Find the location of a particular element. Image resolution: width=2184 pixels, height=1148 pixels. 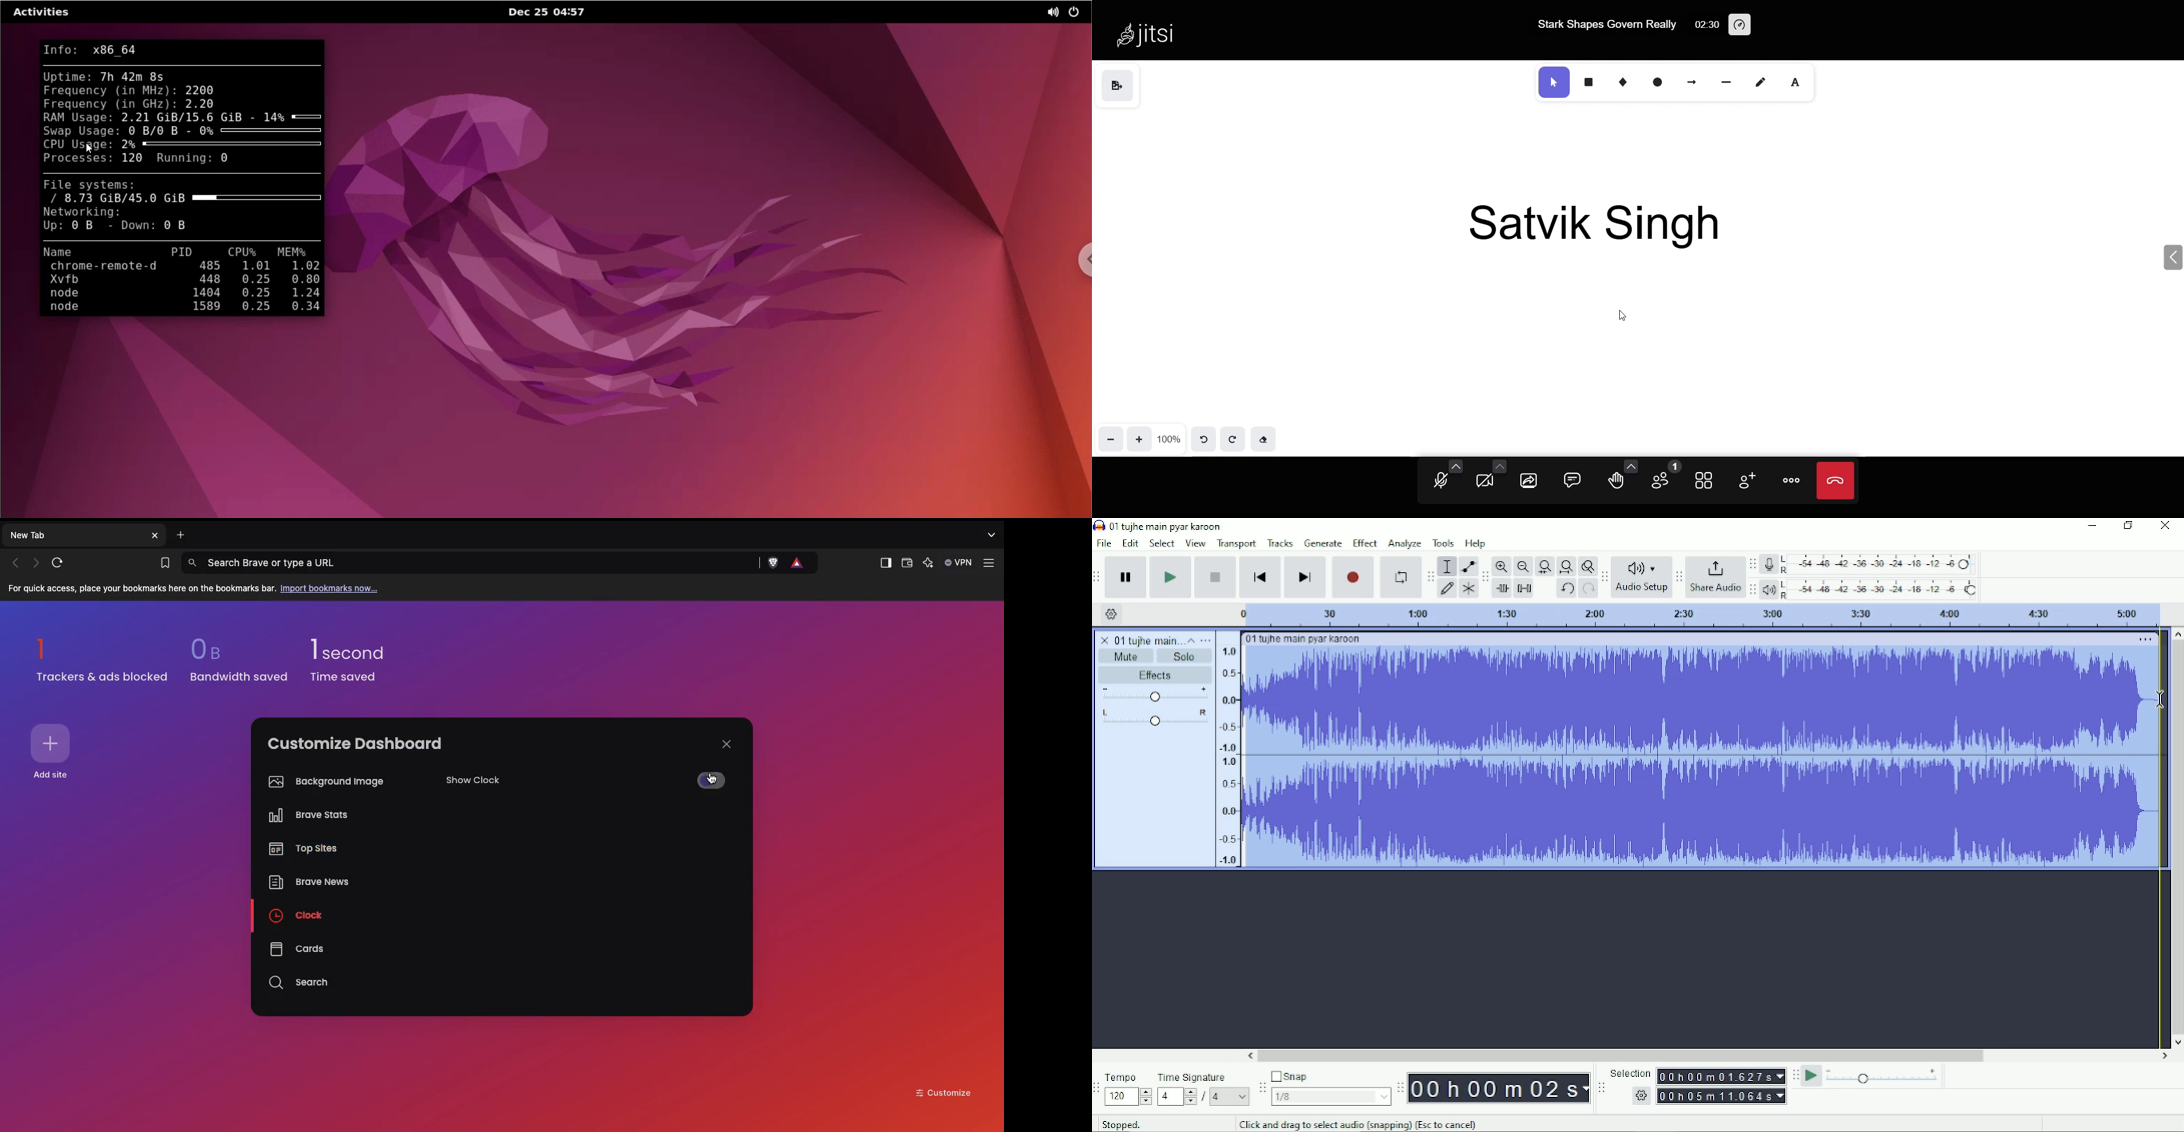

Redo is located at coordinates (1588, 589).